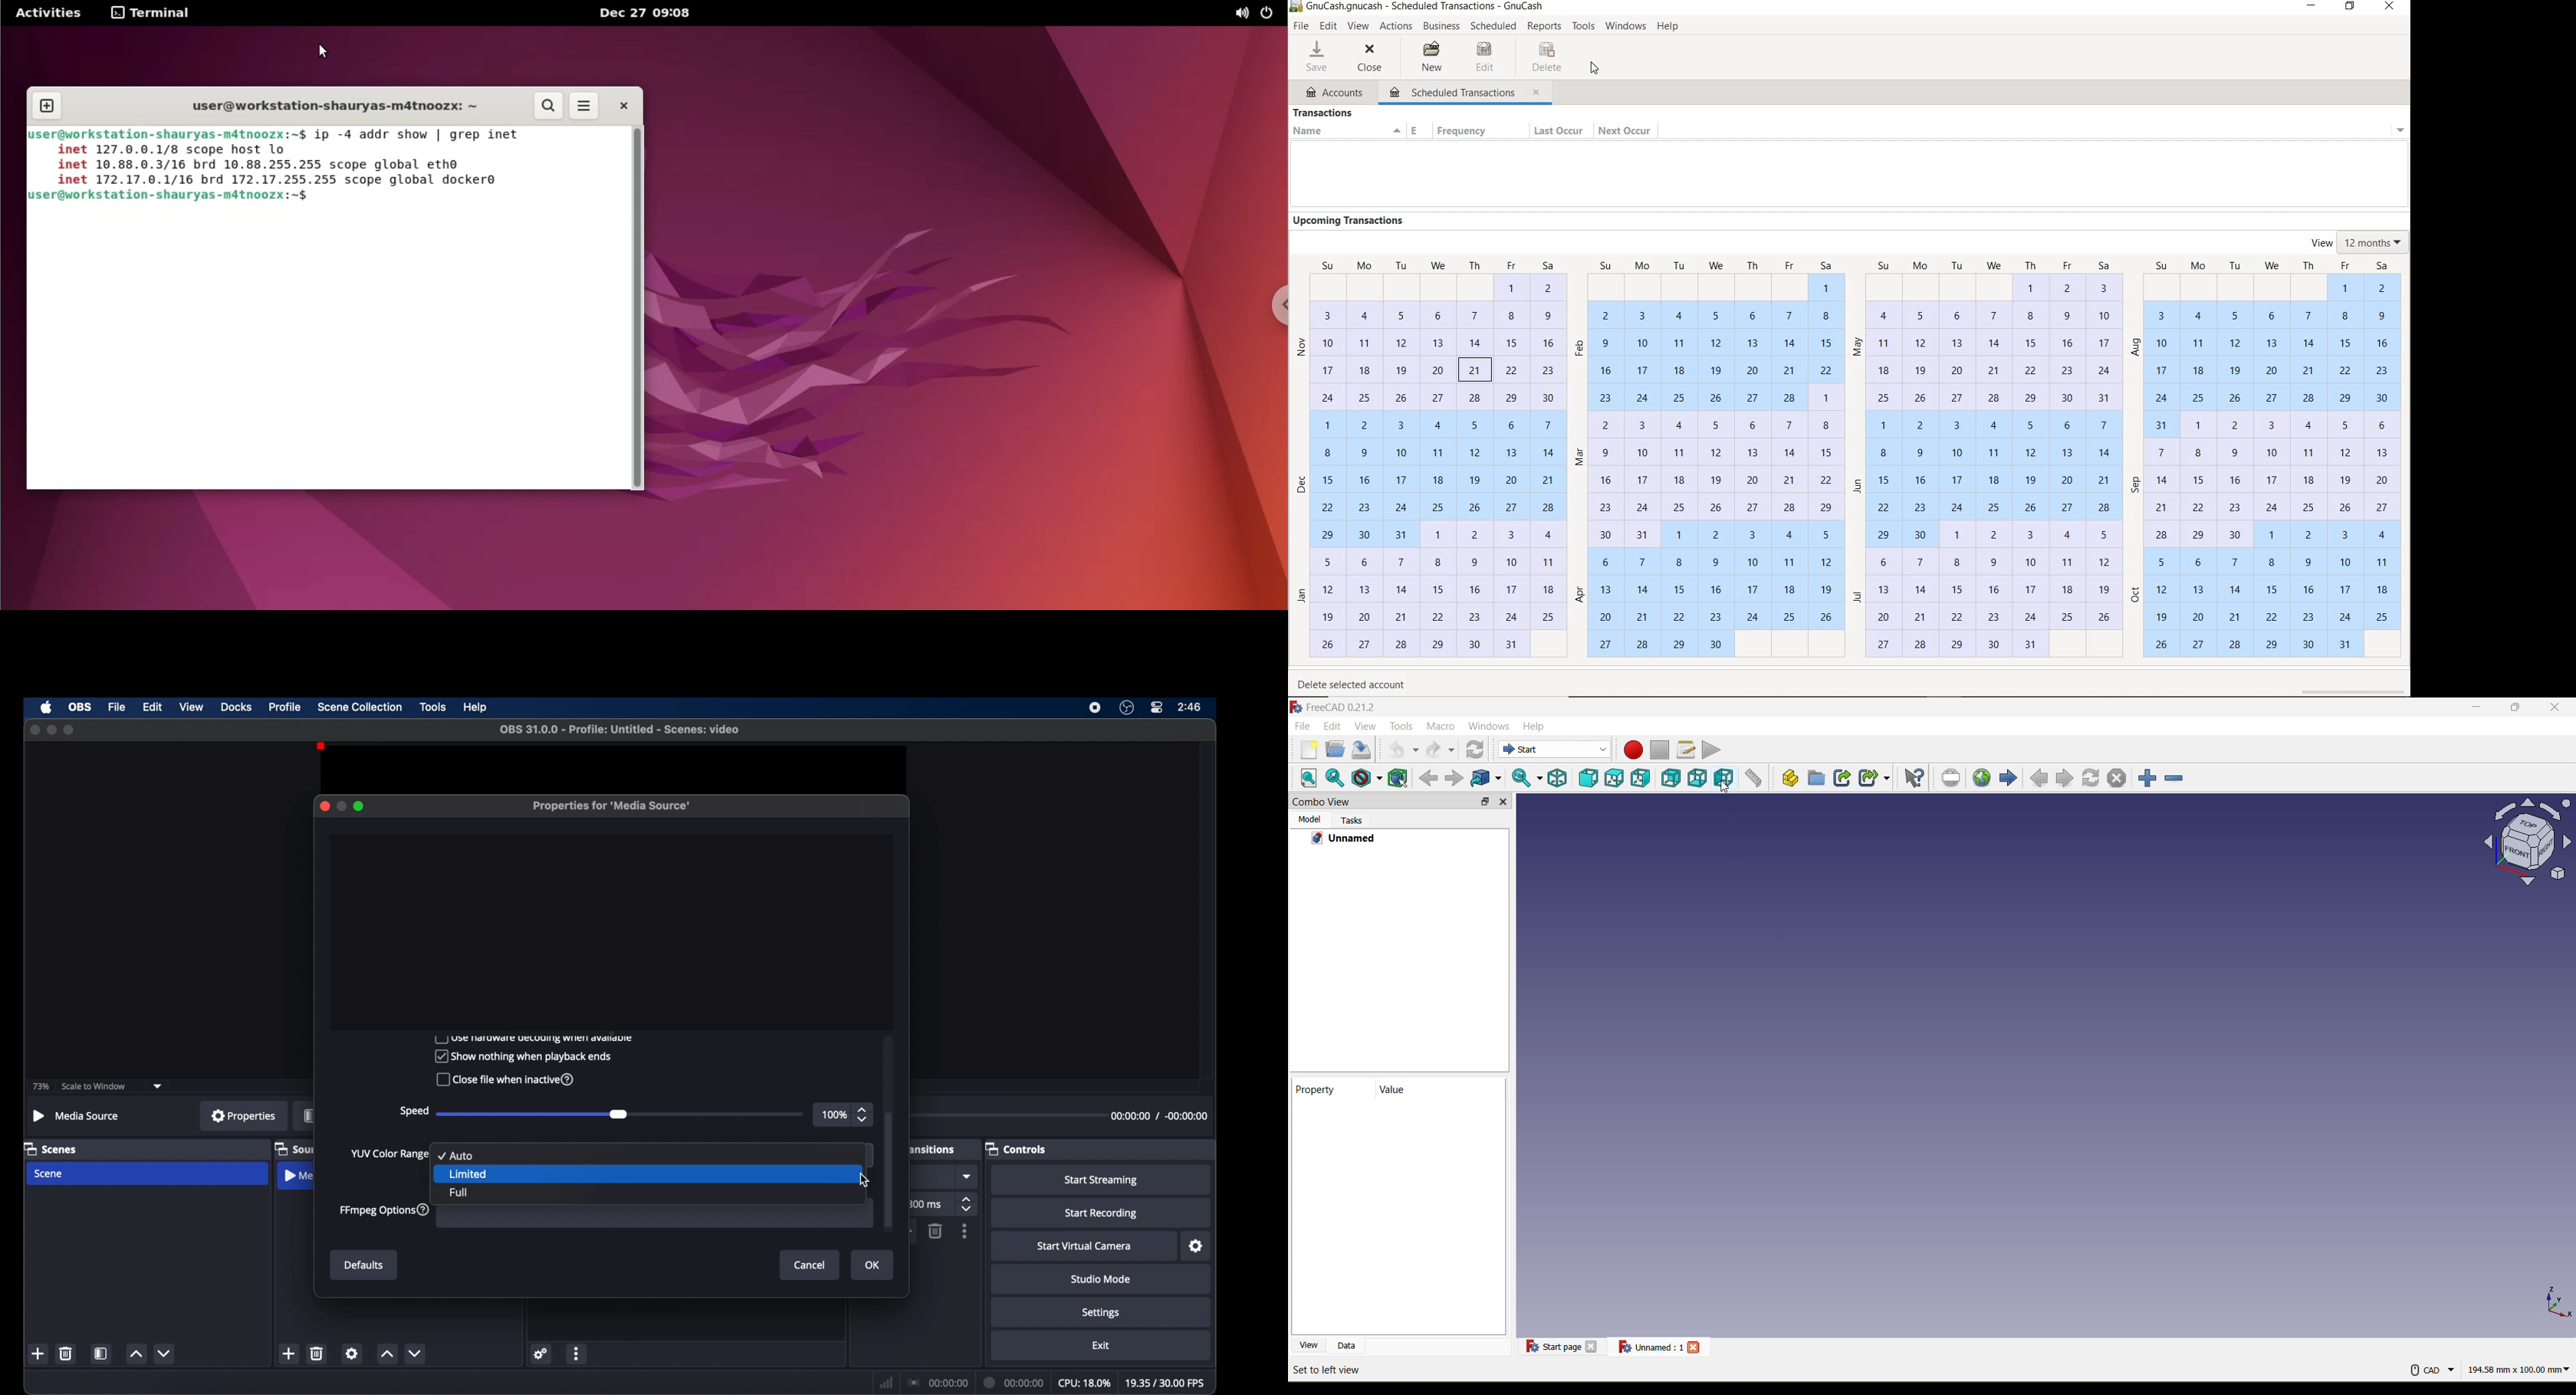 The height and width of the screenshot is (1400, 2576). I want to click on edit, so click(152, 707).